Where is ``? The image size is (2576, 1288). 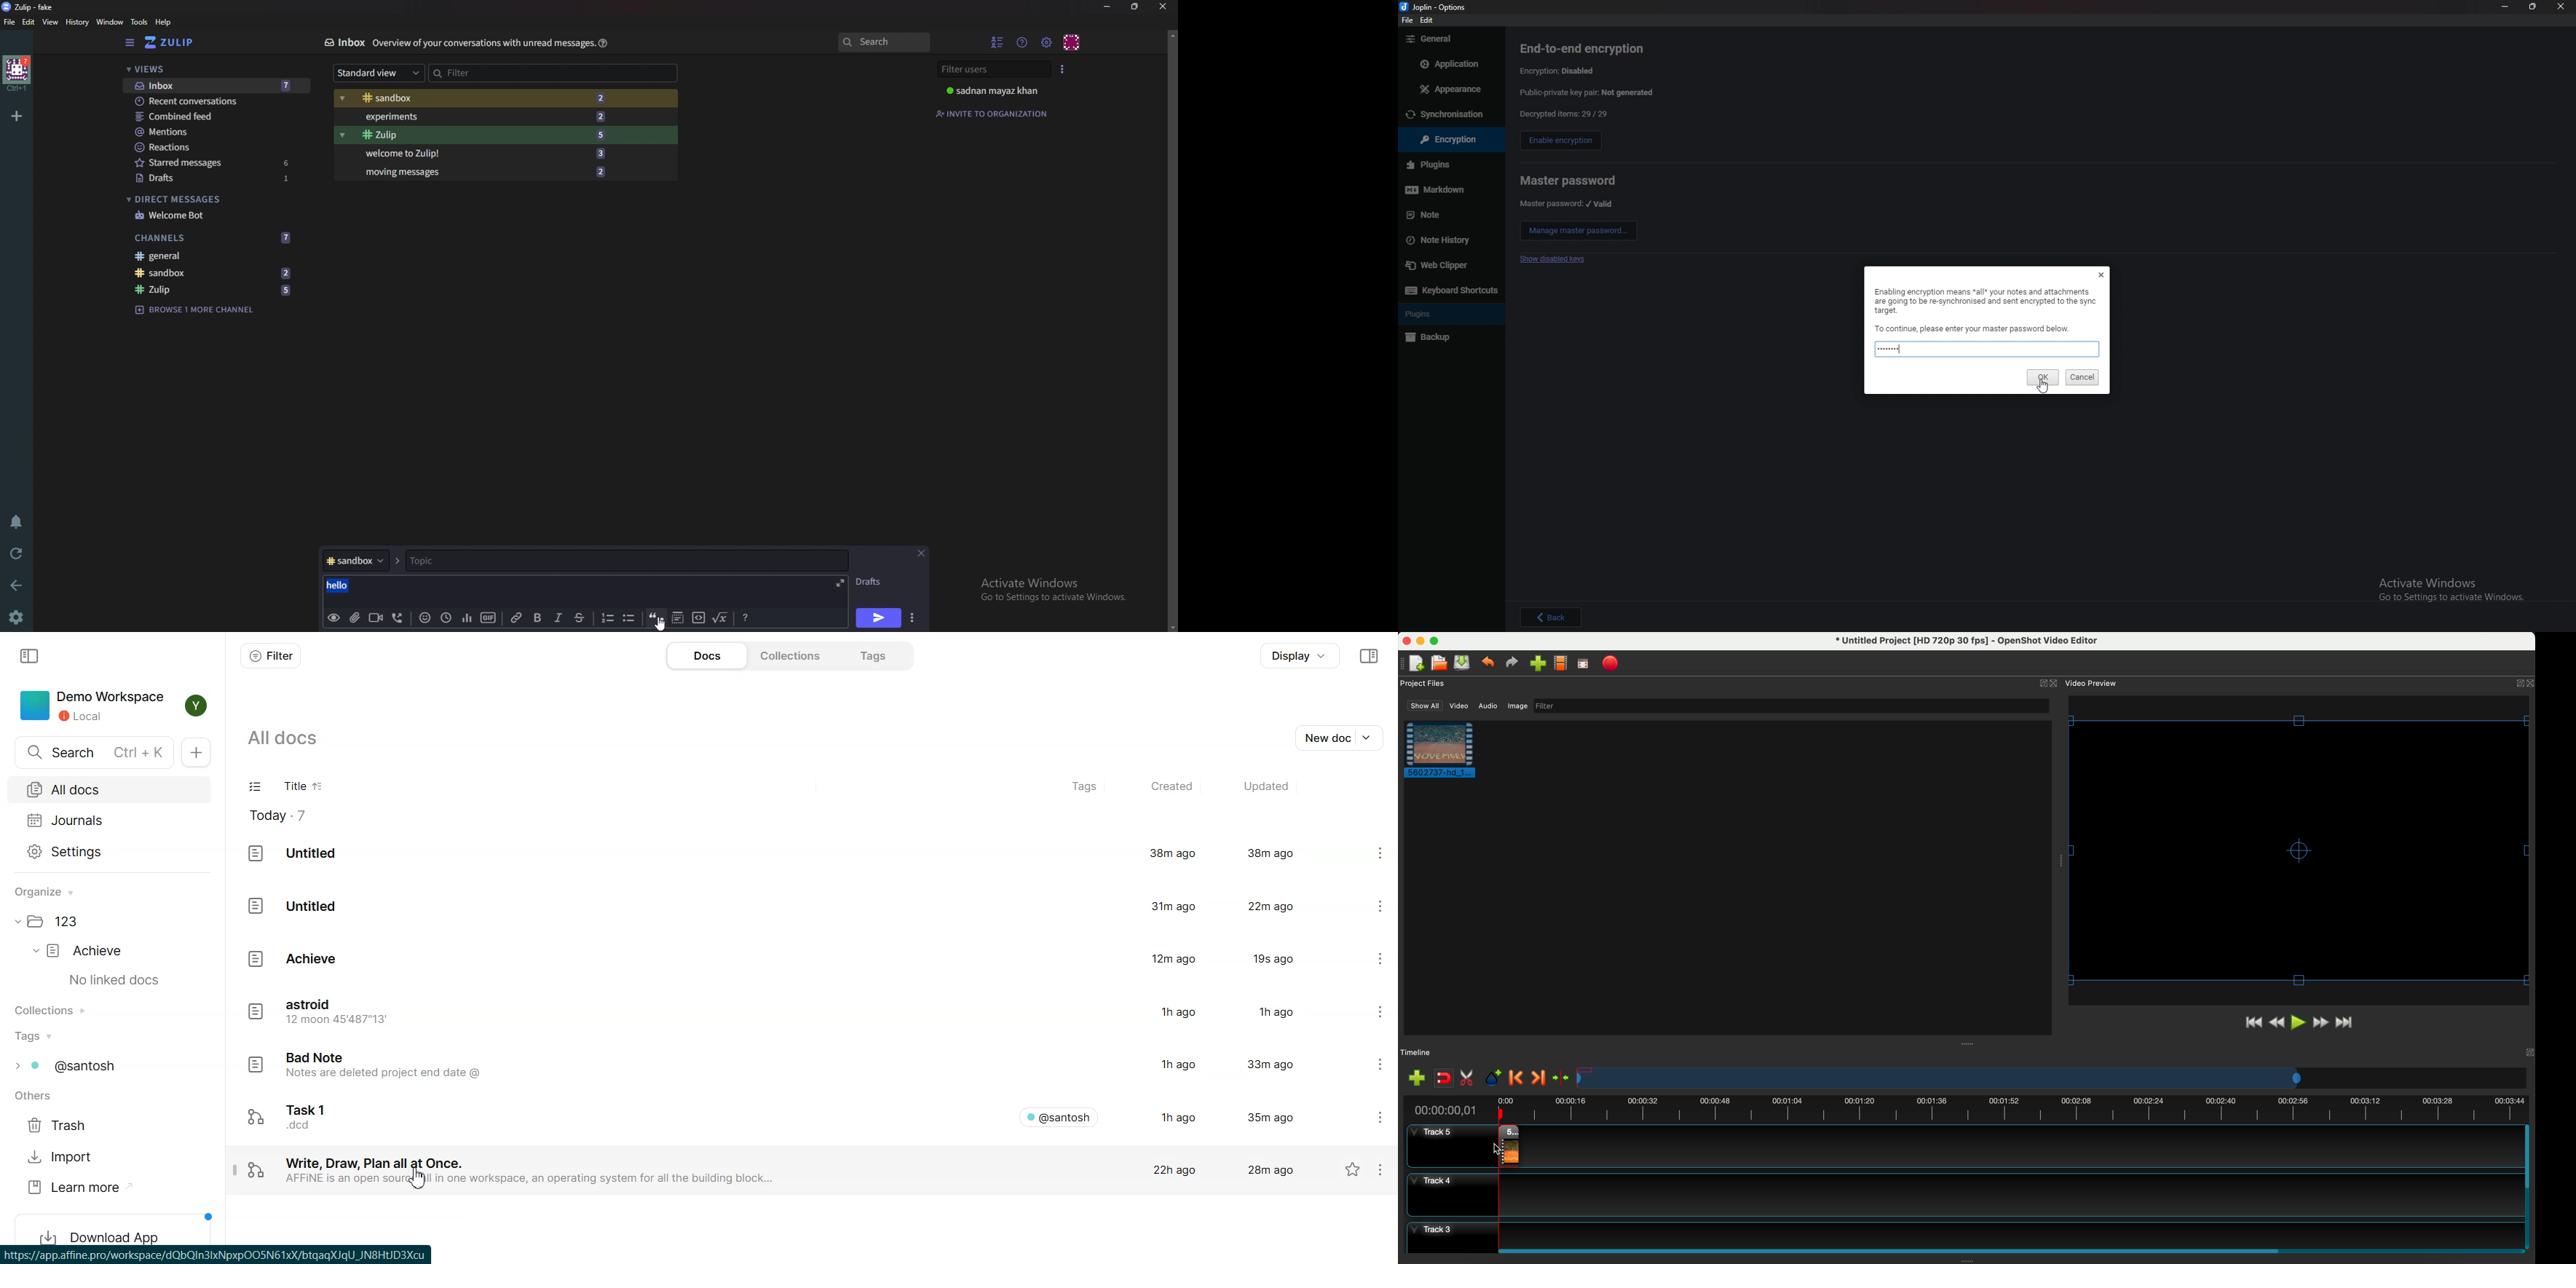  is located at coordinates (2458, 590).